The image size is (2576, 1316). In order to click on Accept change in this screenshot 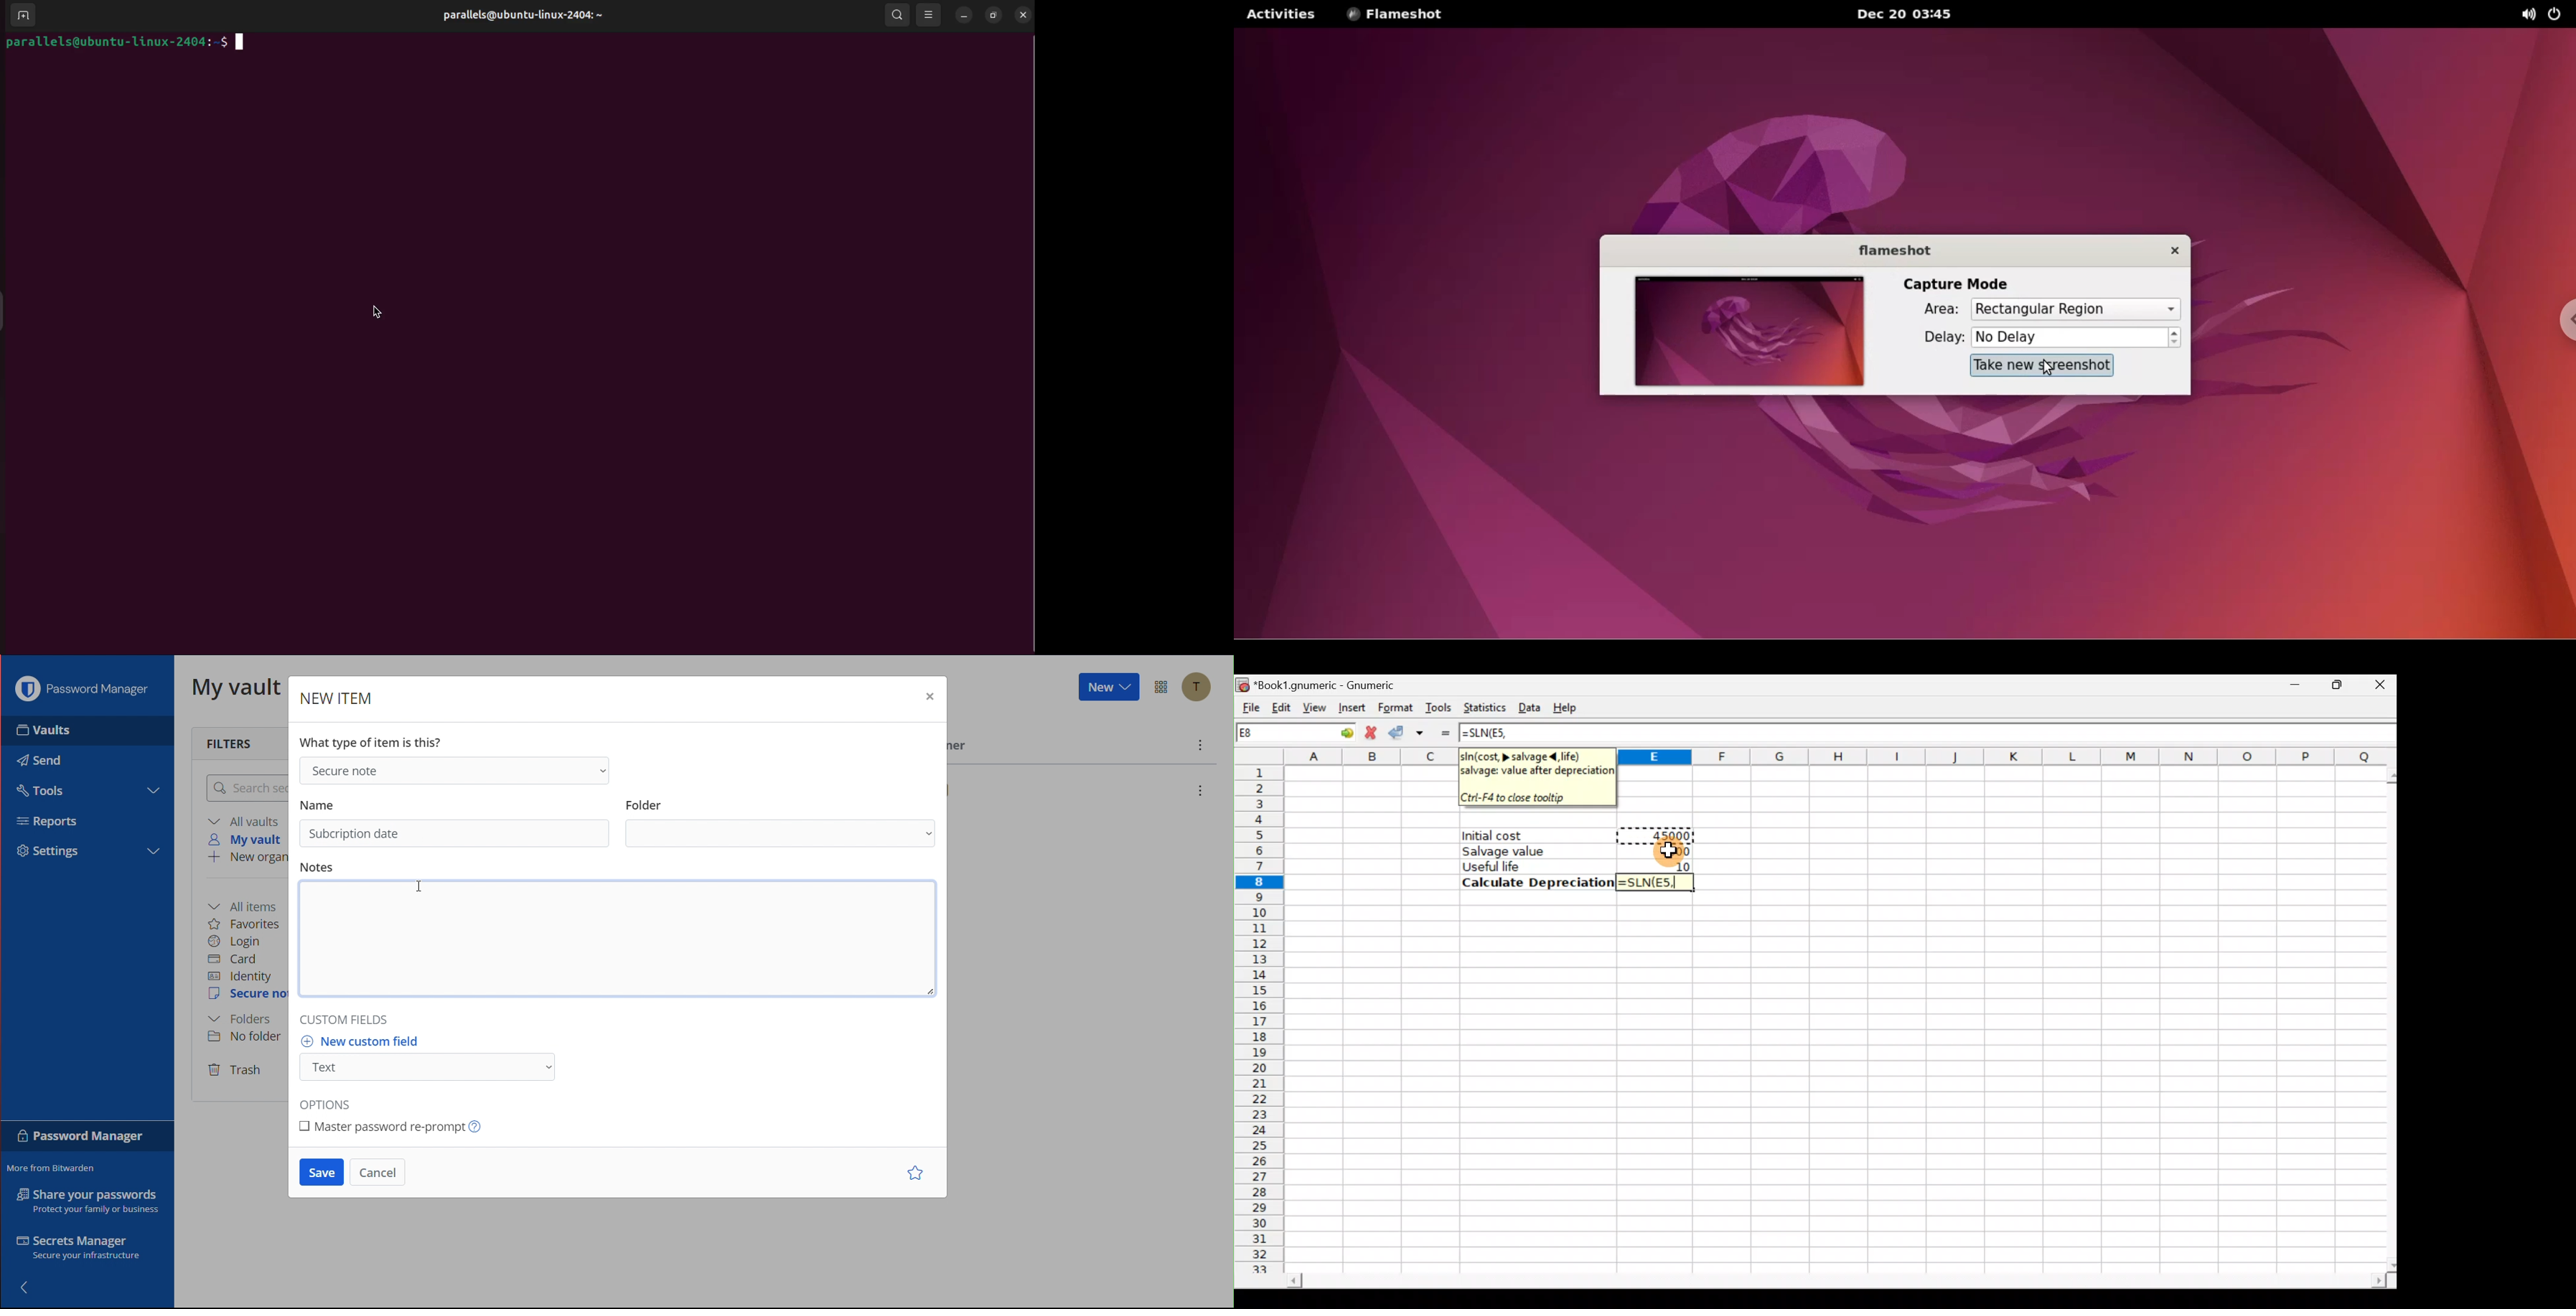, I will do `click(1409, 731)`.